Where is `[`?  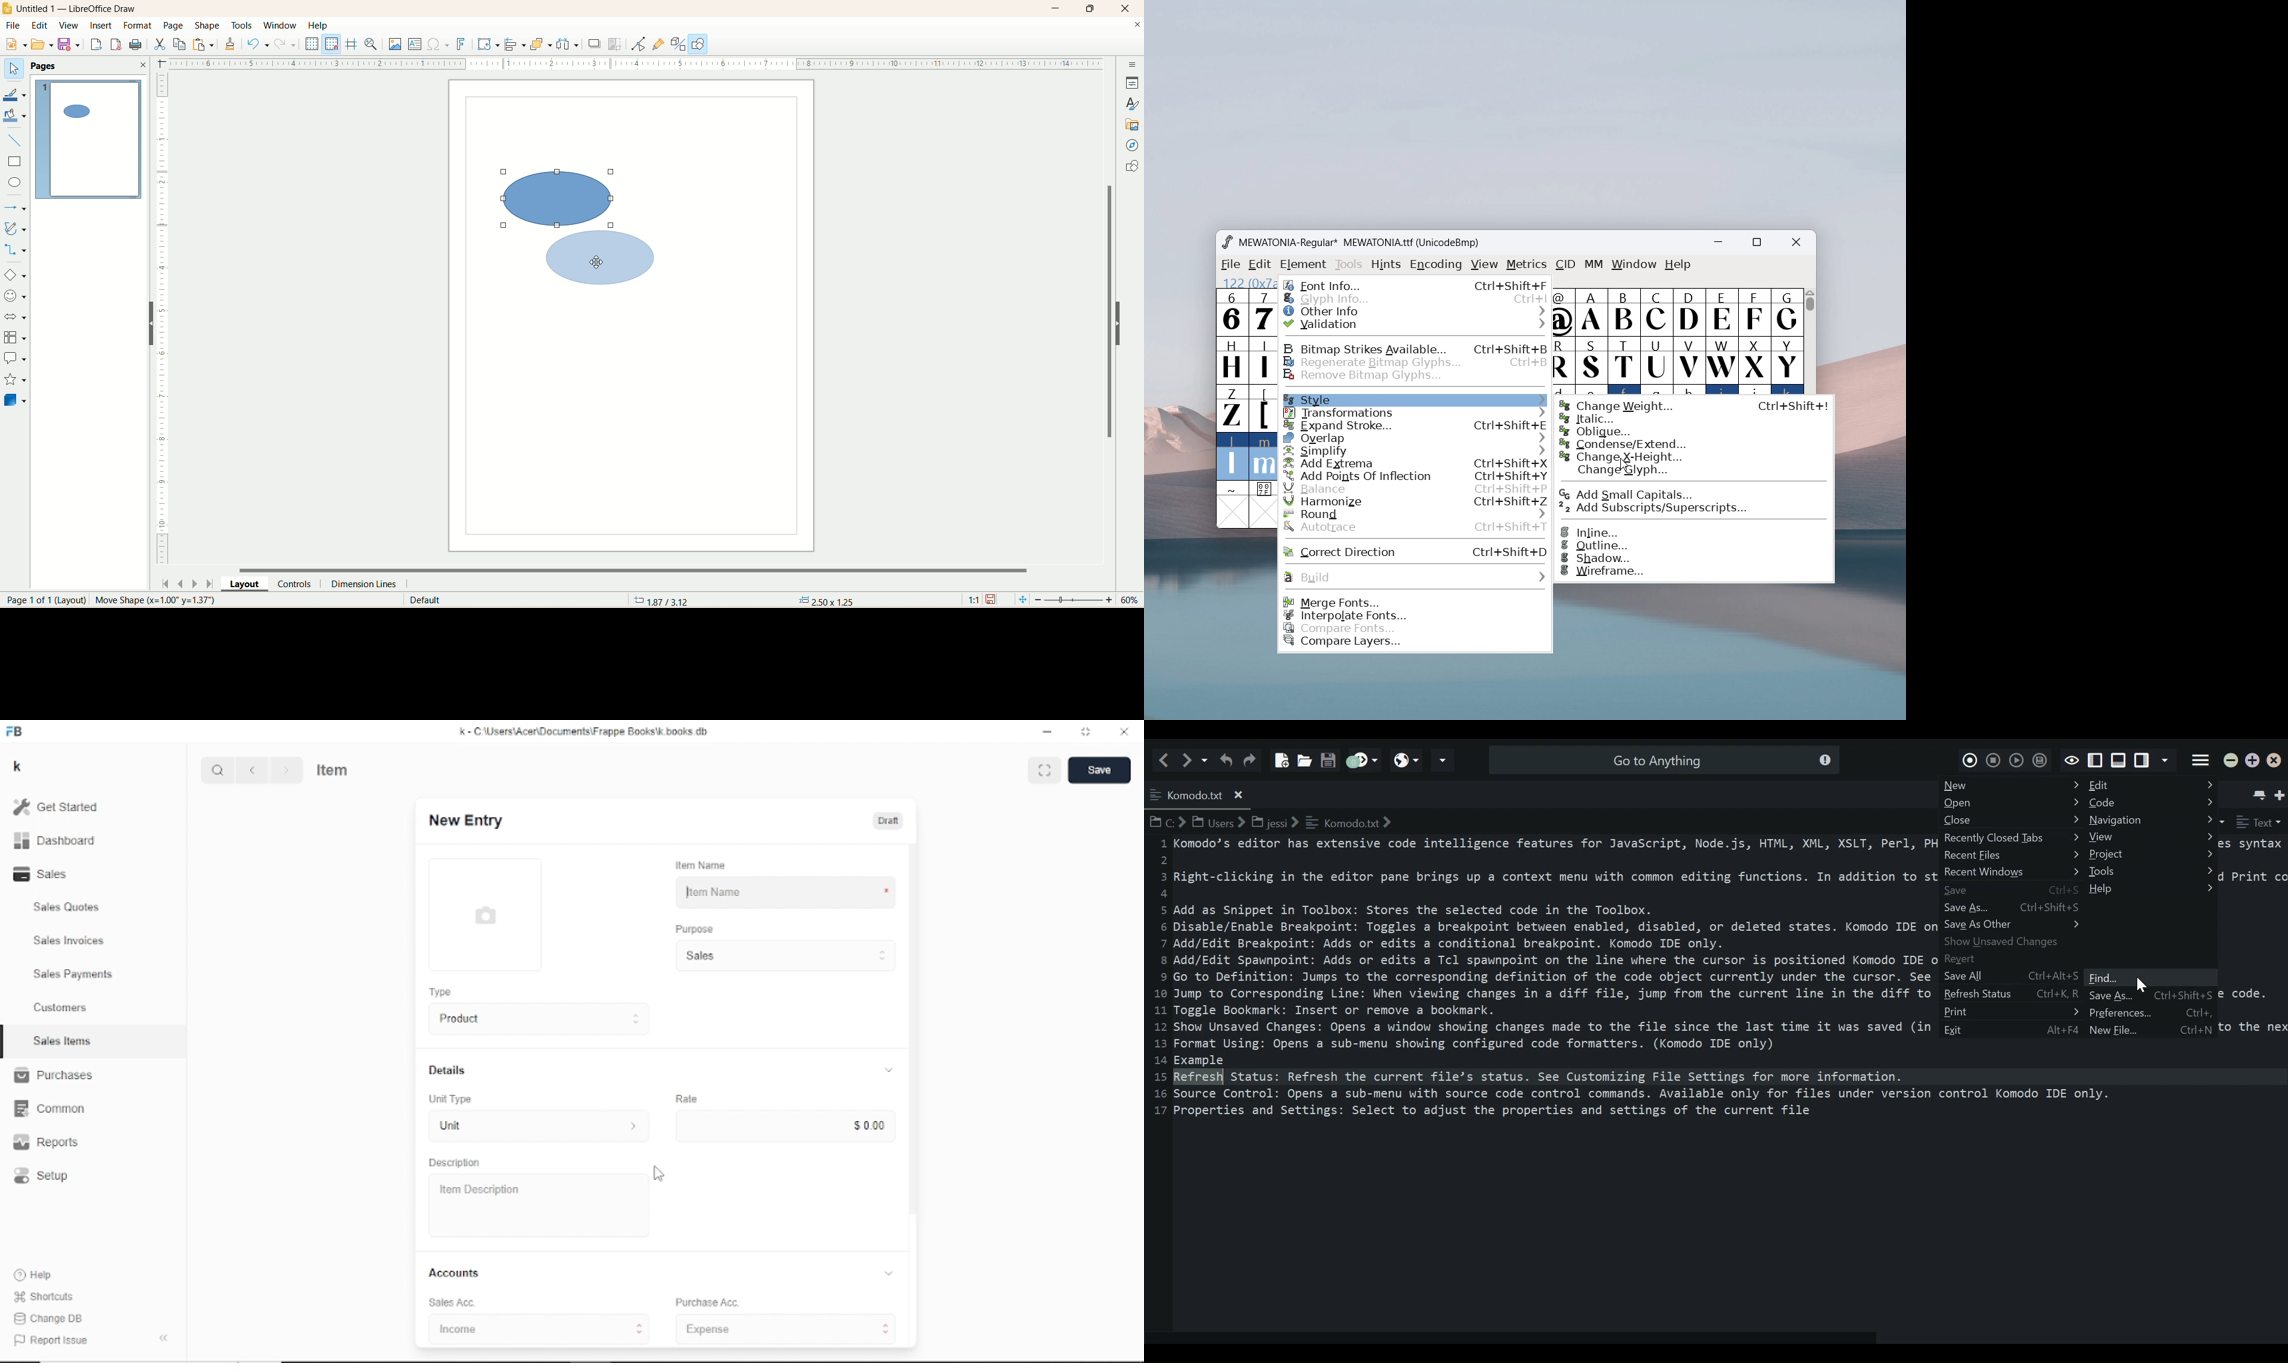 [ is located at coordinates (1263, 409).